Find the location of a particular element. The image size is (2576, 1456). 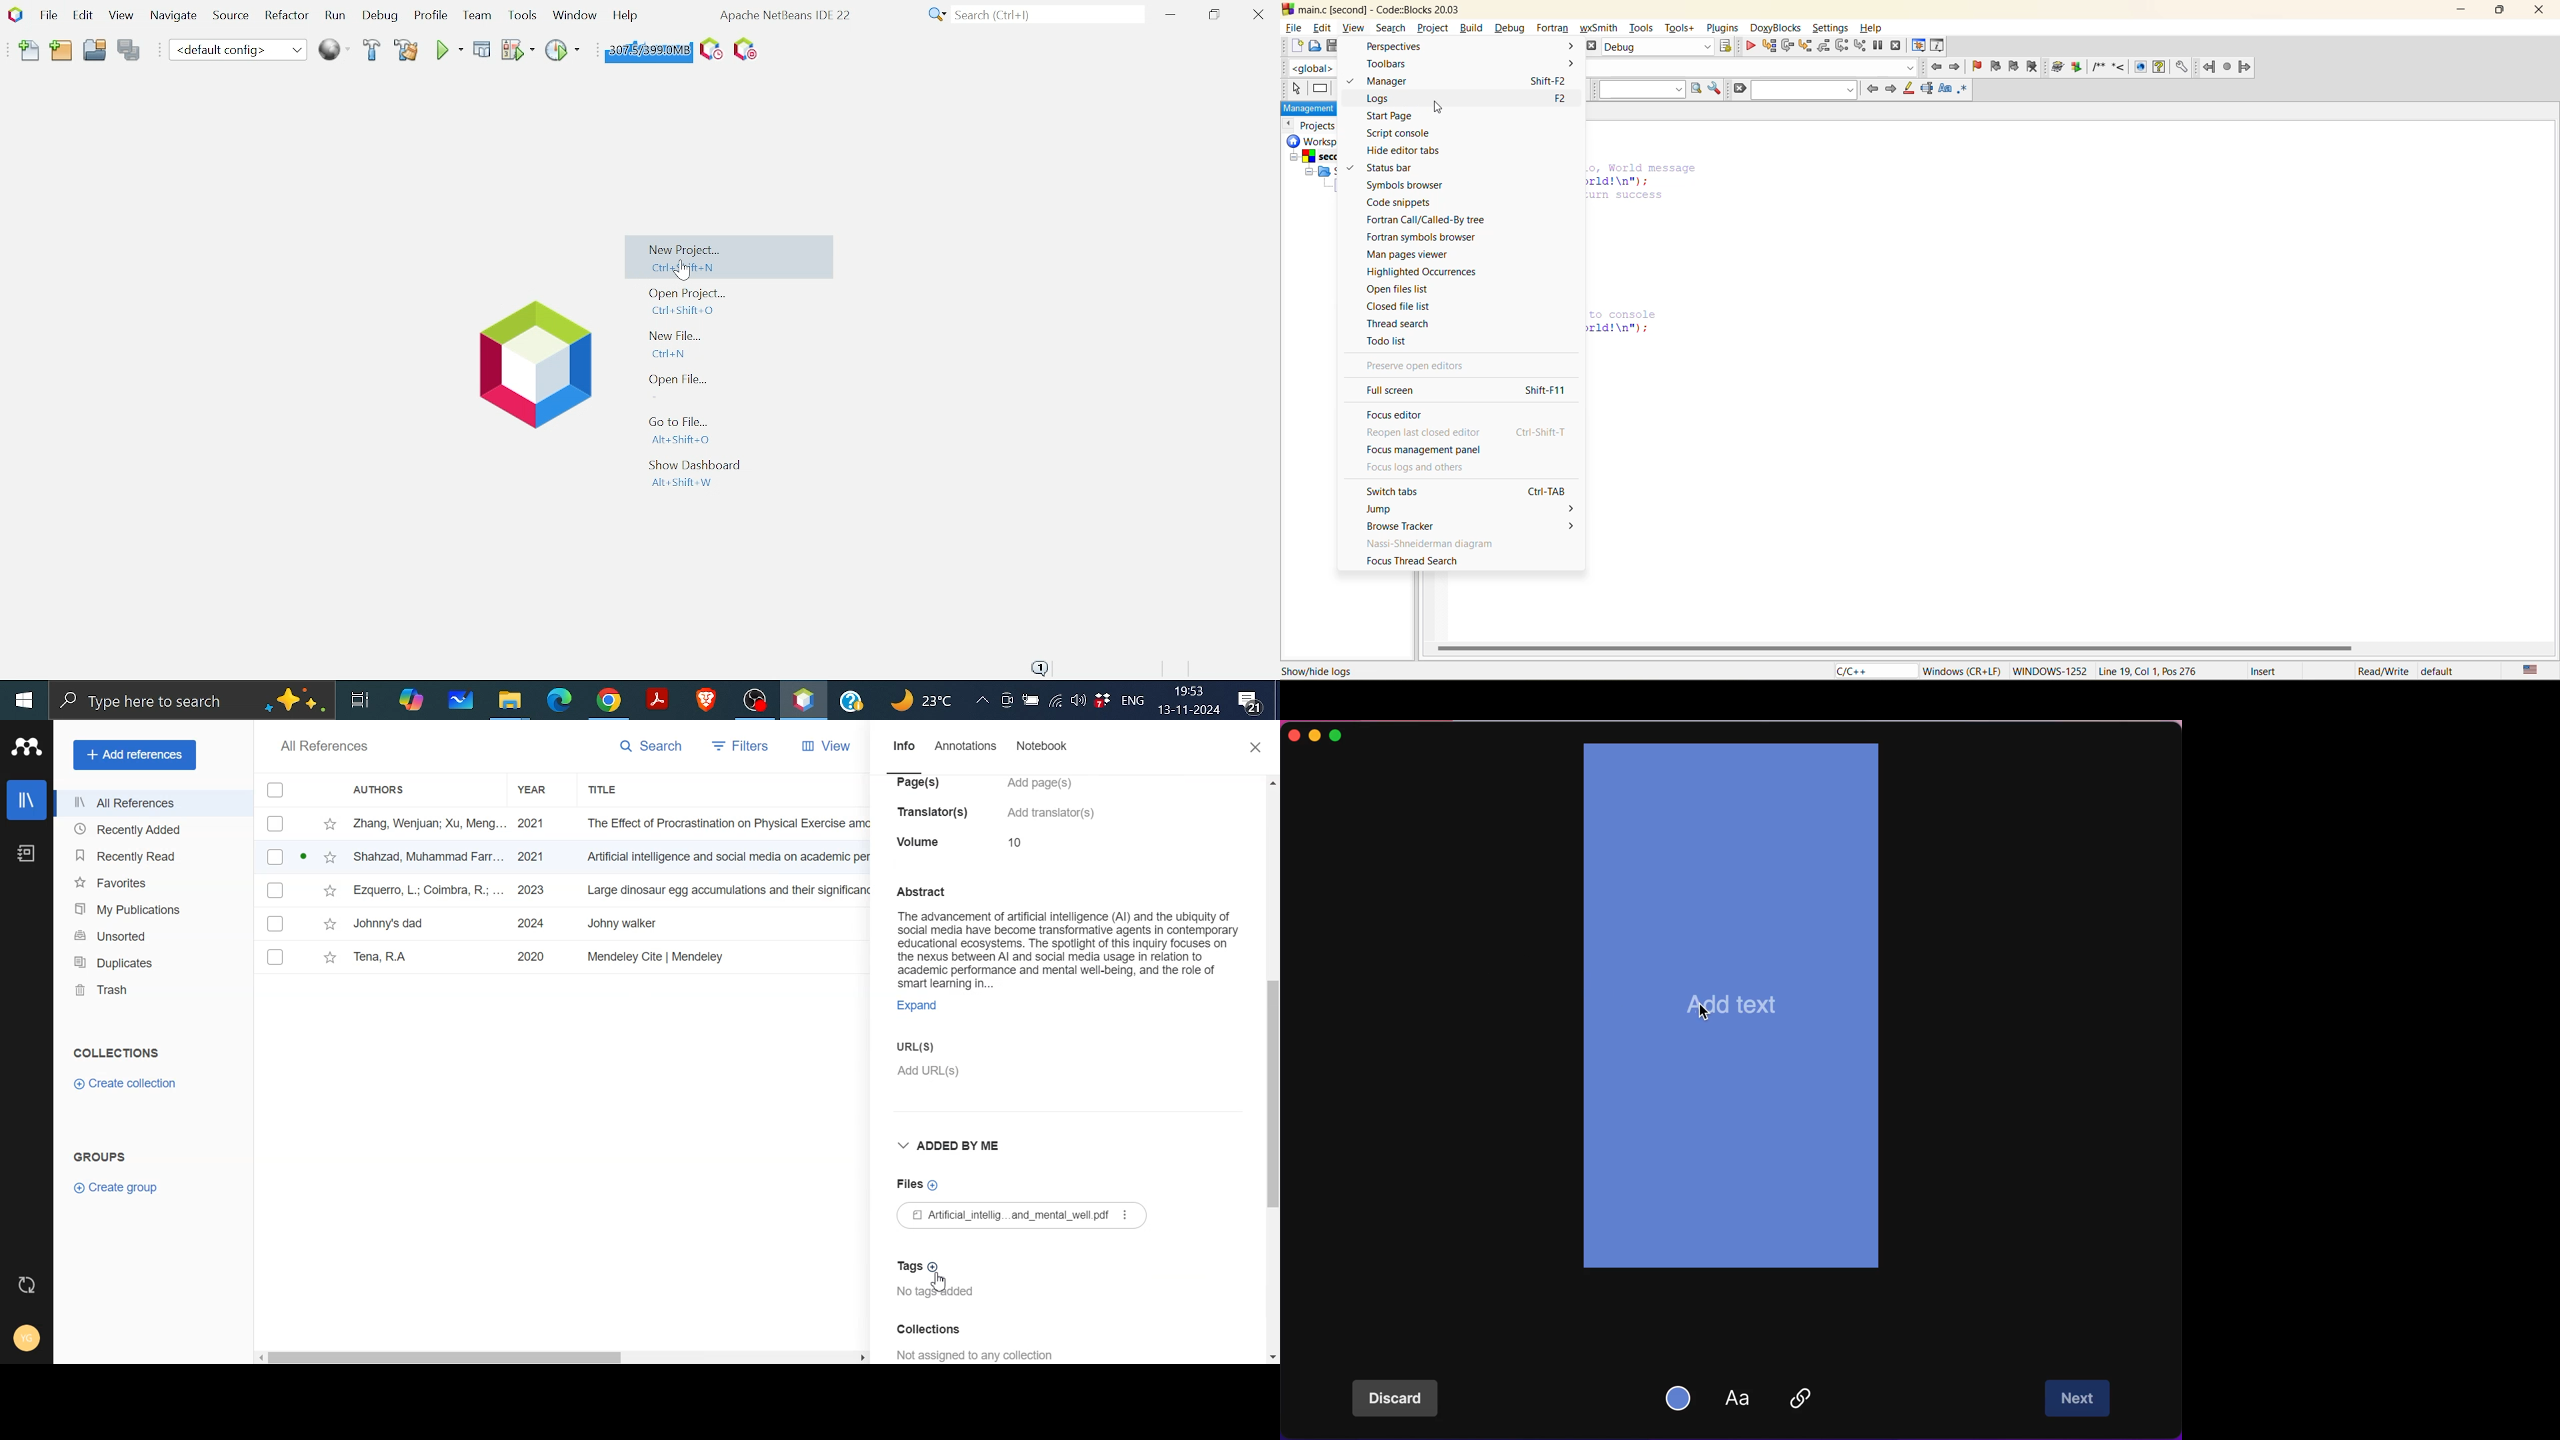

Account is located at coordinates (27, 1339).